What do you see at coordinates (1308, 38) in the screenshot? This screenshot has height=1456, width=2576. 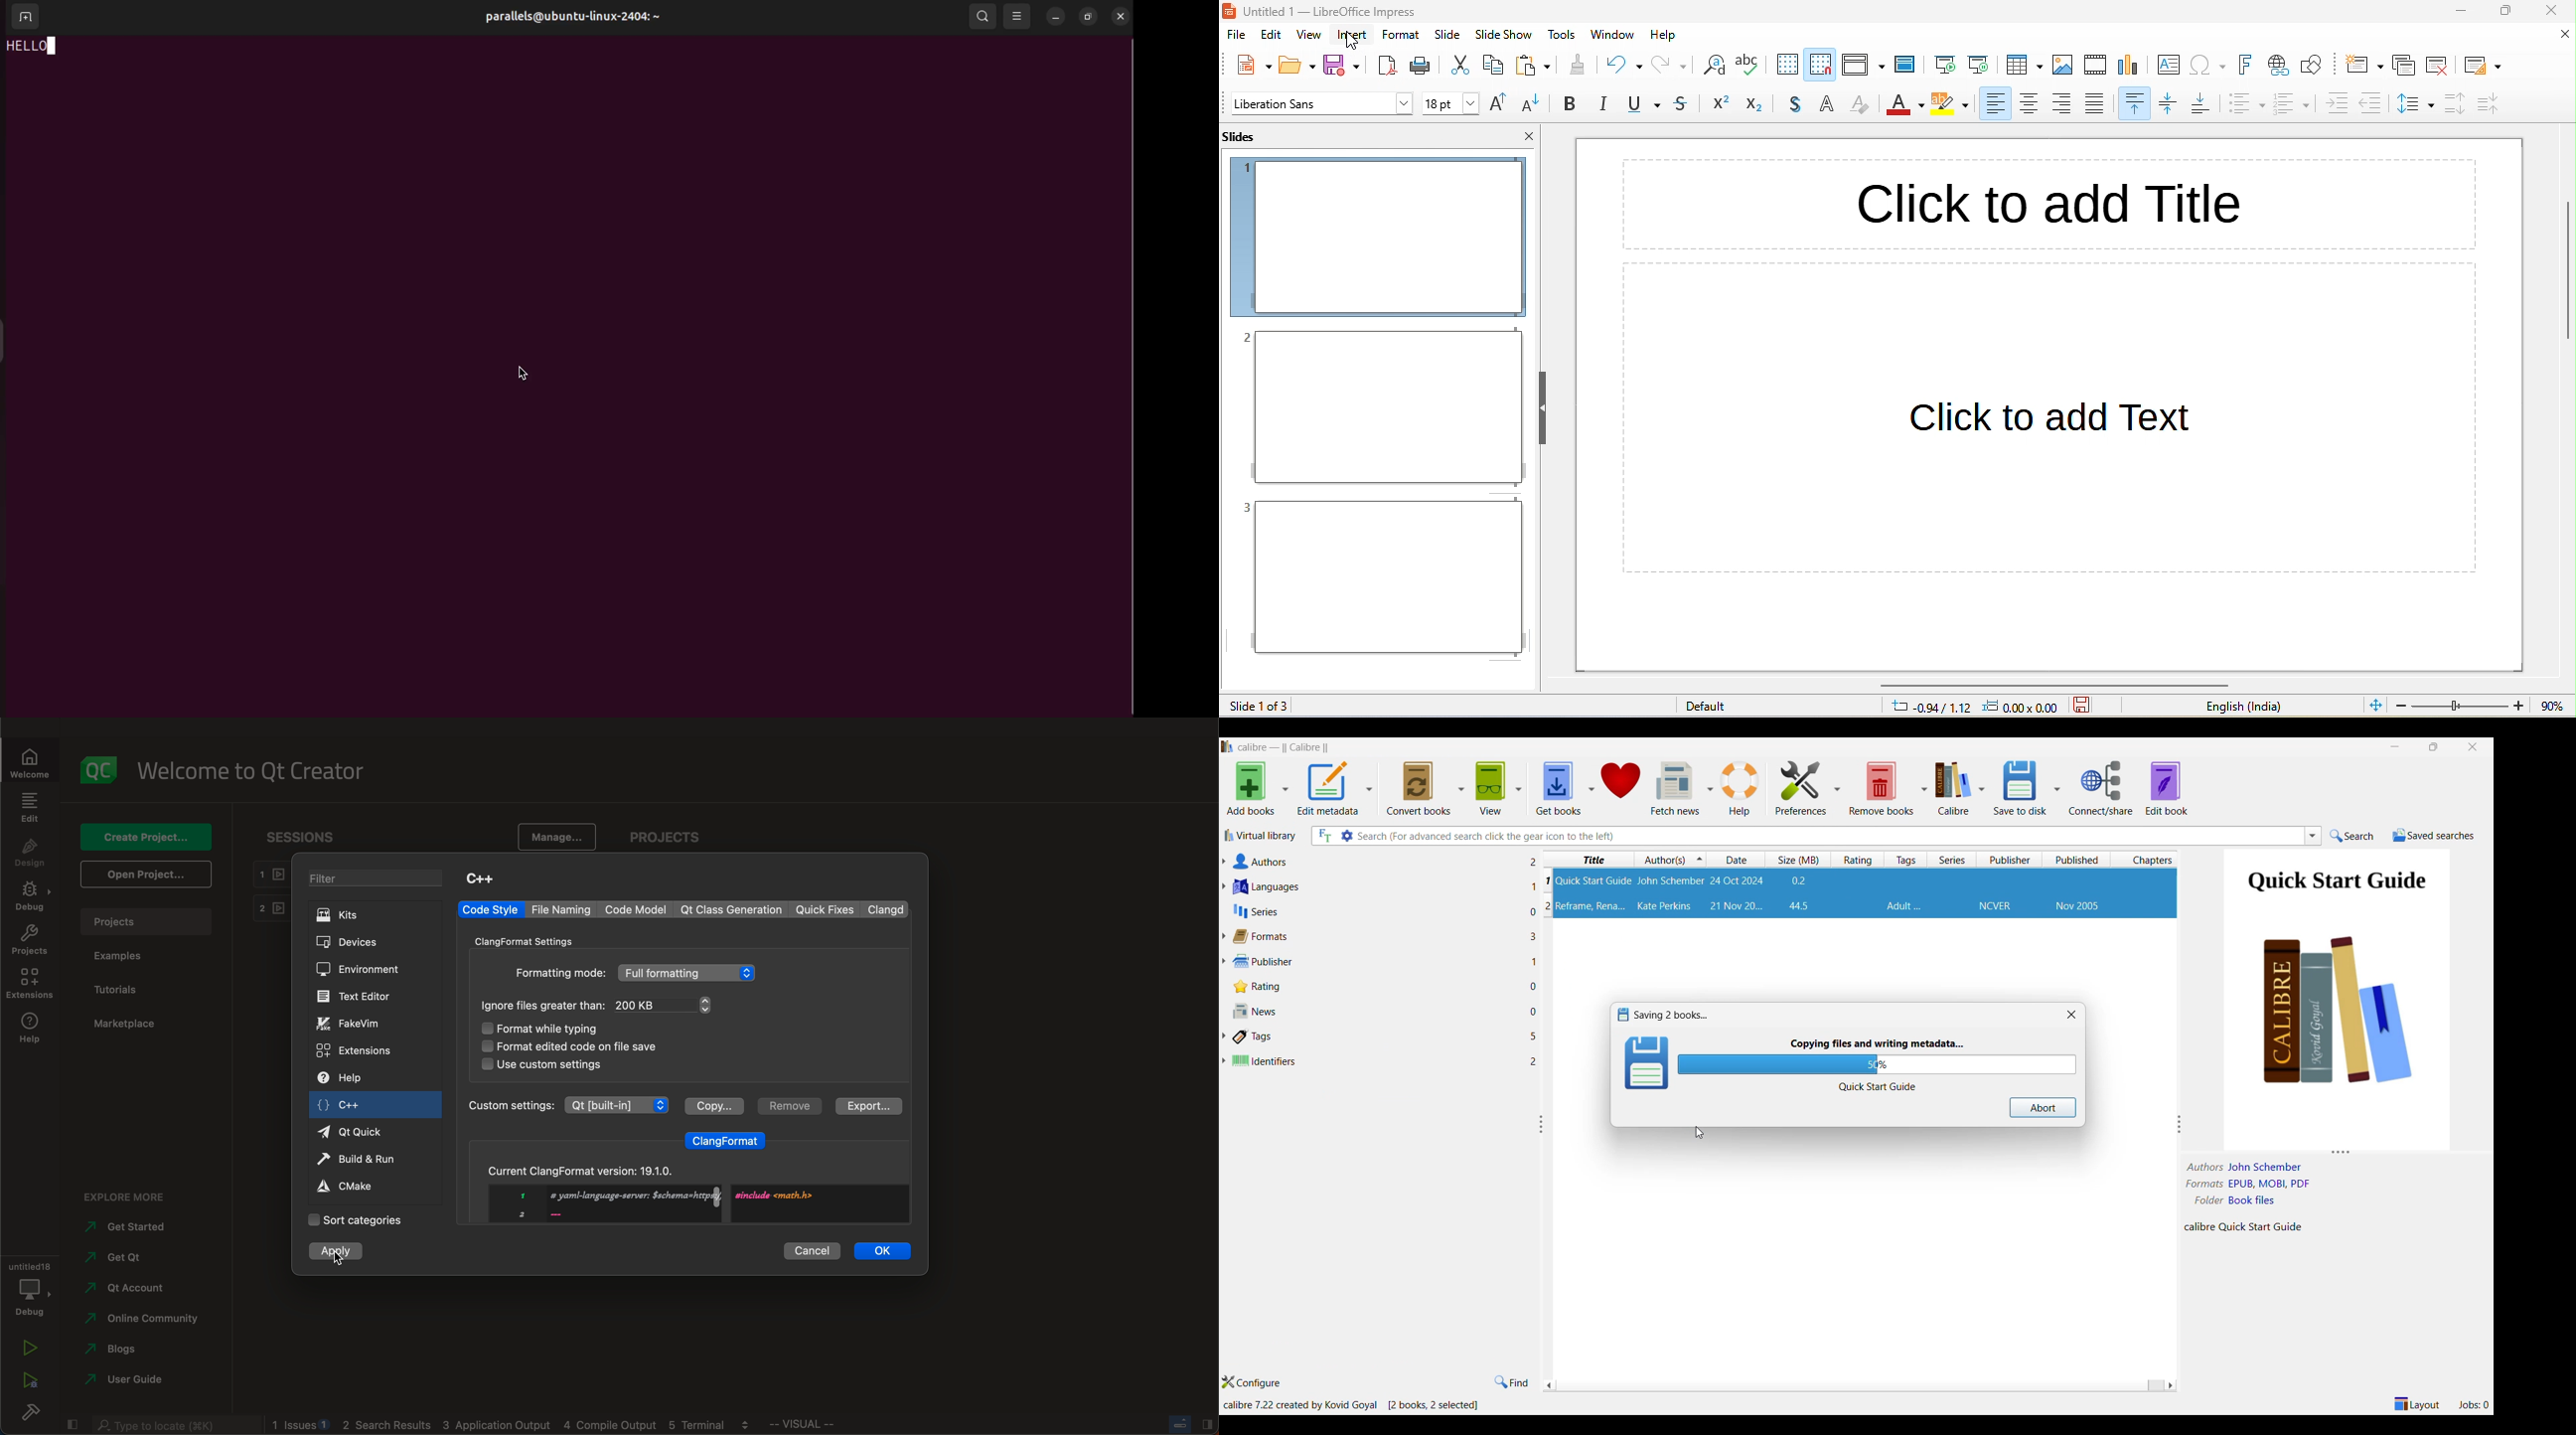 I see `view` at bounding box center [1308, 38].